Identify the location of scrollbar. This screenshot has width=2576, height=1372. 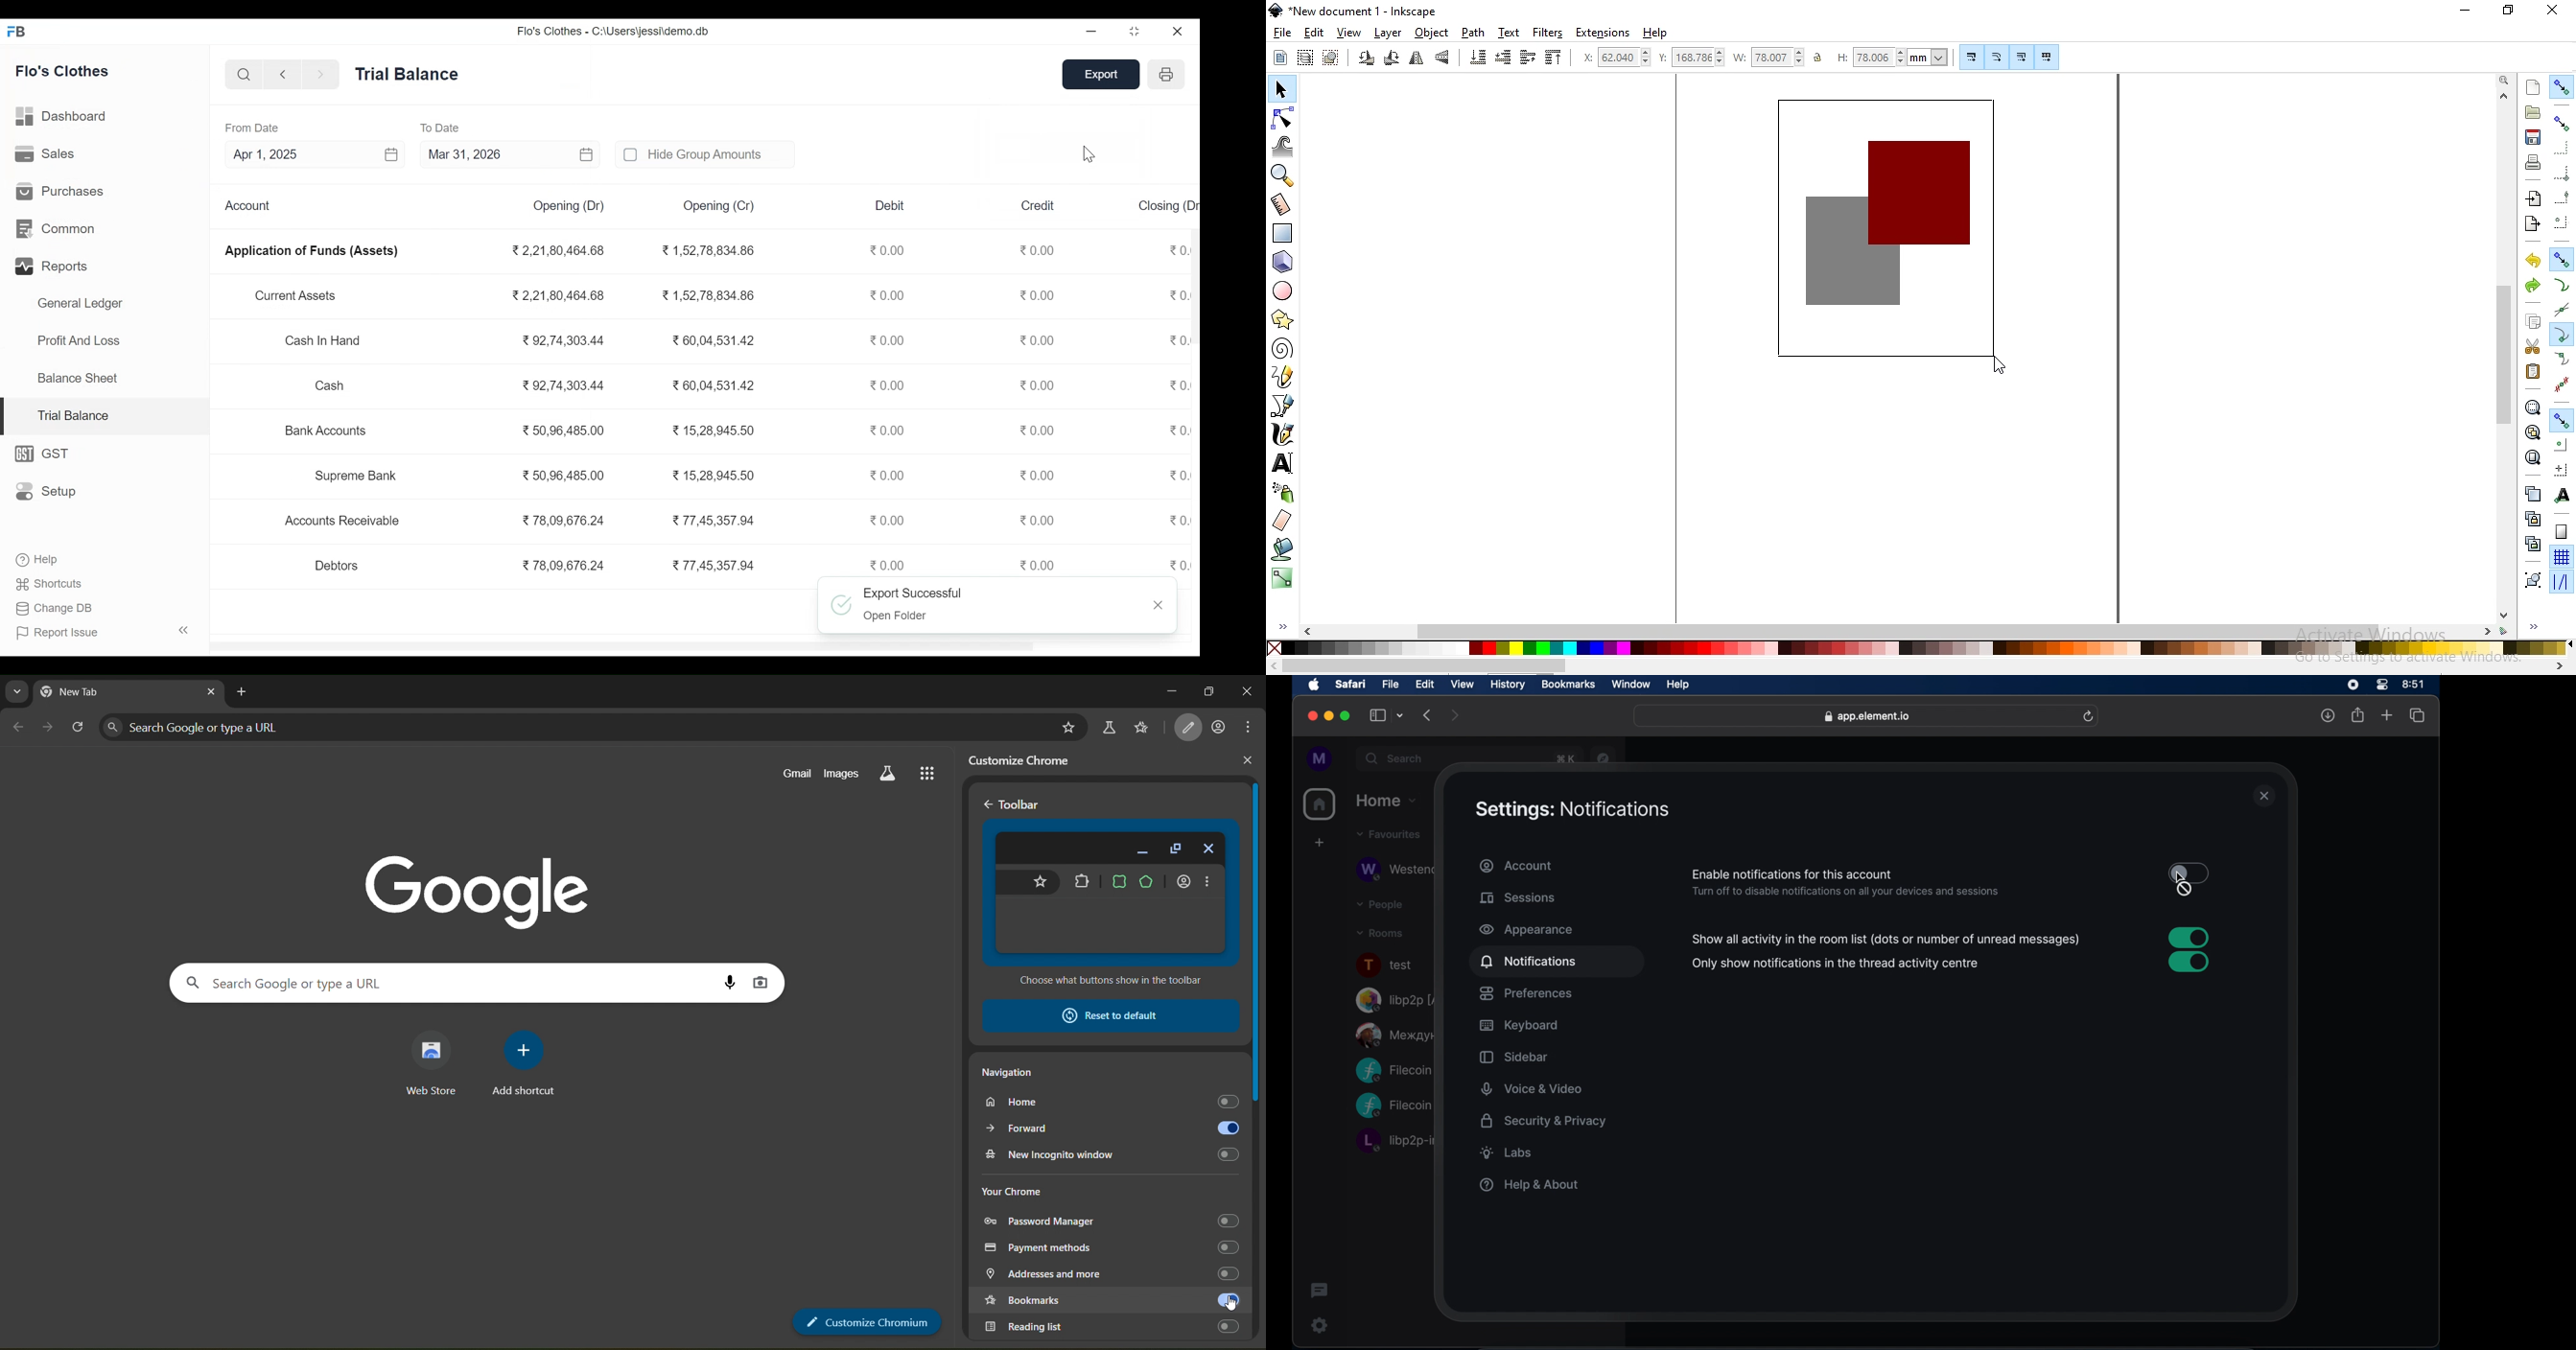
(1424, 666).